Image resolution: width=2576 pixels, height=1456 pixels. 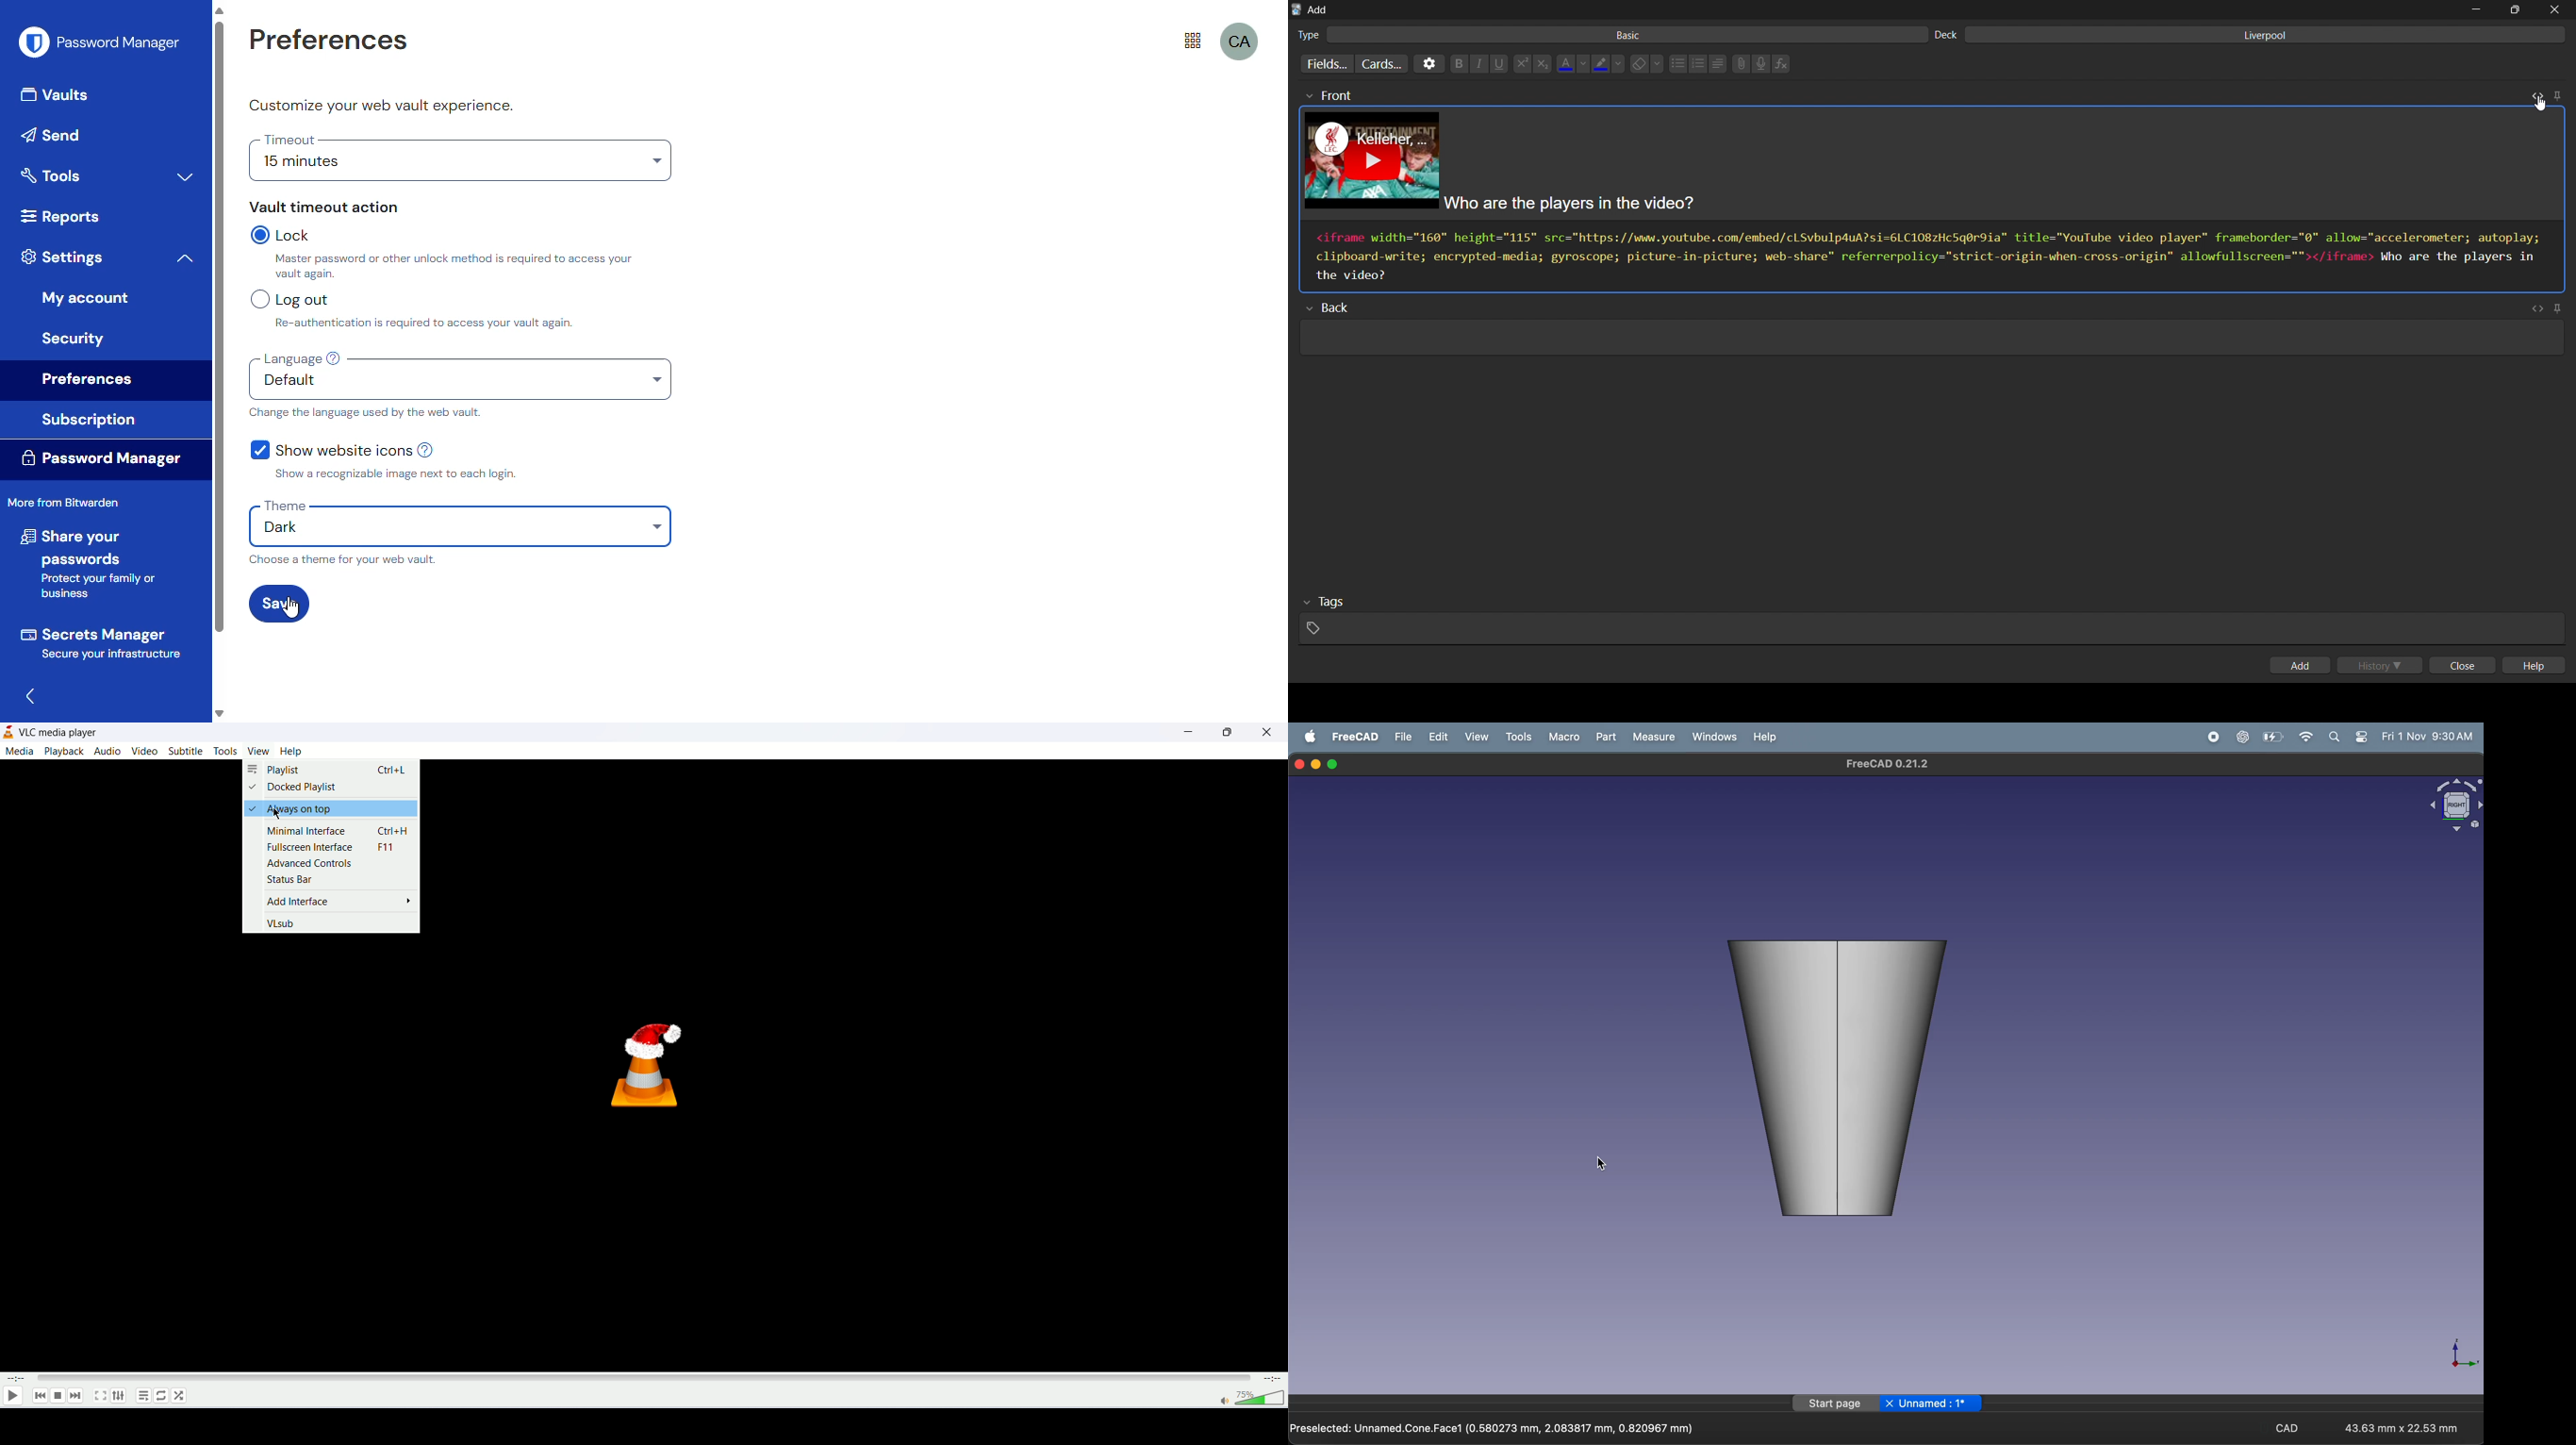 What do you see at coordinates (337, 847) in the screenshot?
I see `fullscreen interface` at bounding box center [337, 847].